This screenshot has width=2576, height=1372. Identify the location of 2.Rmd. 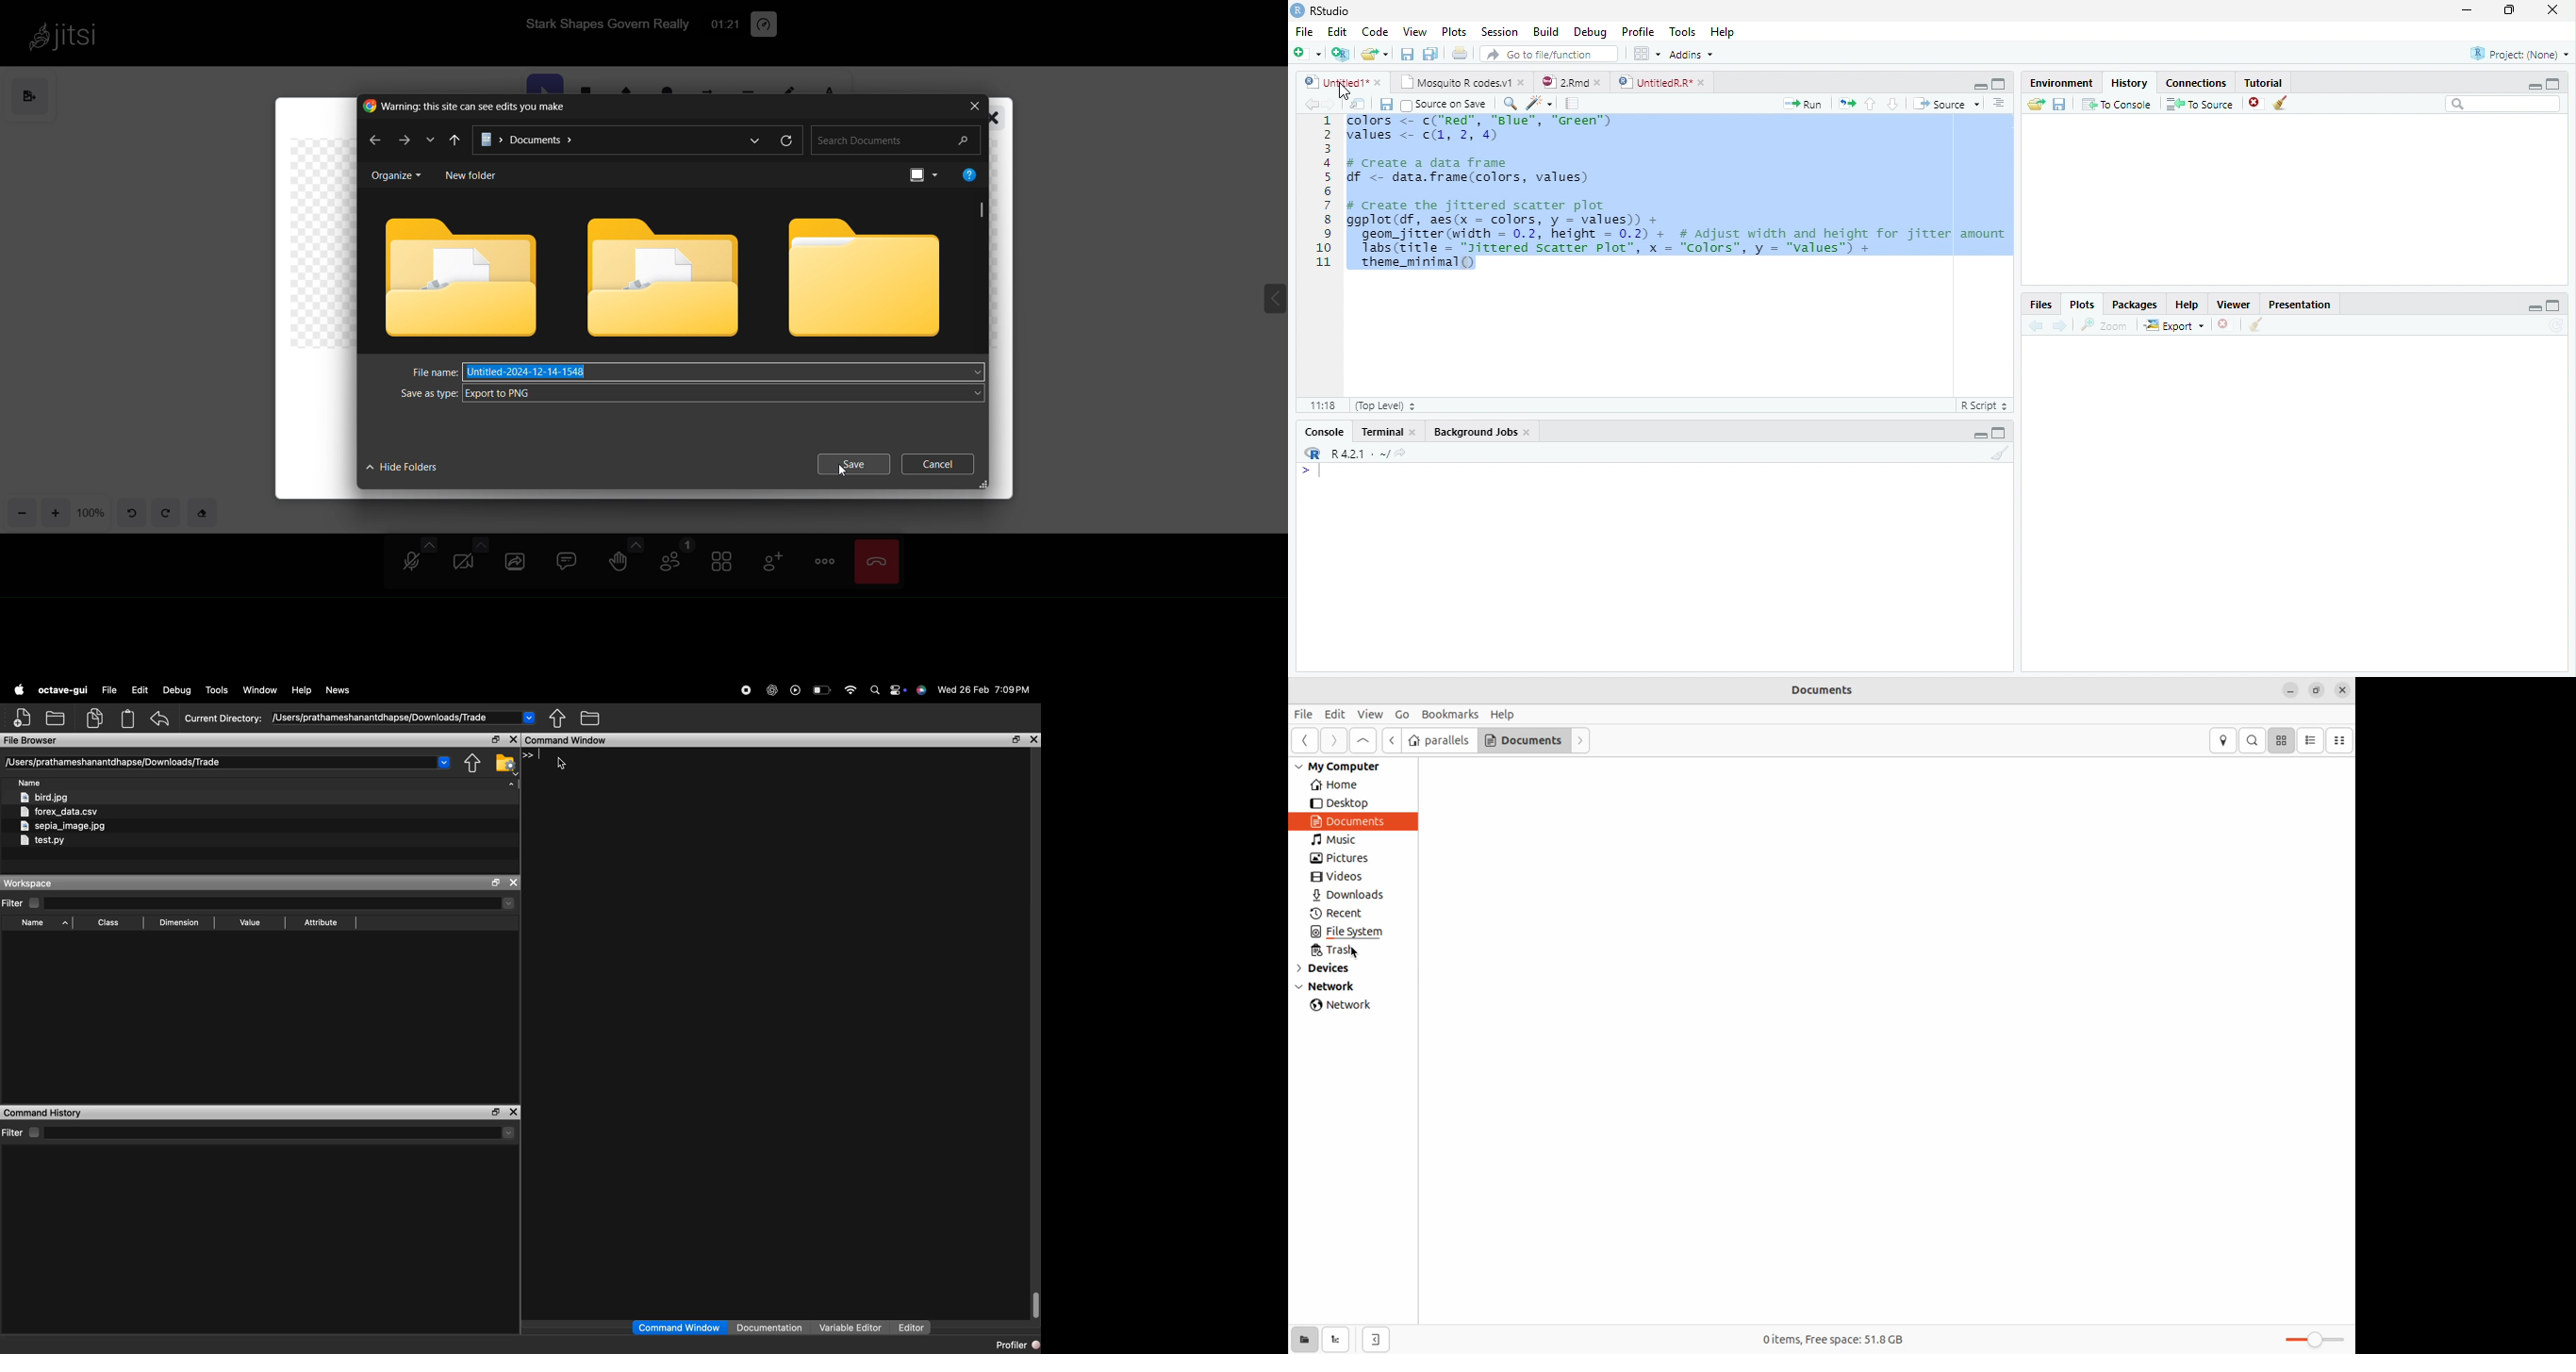
(1562, 82).